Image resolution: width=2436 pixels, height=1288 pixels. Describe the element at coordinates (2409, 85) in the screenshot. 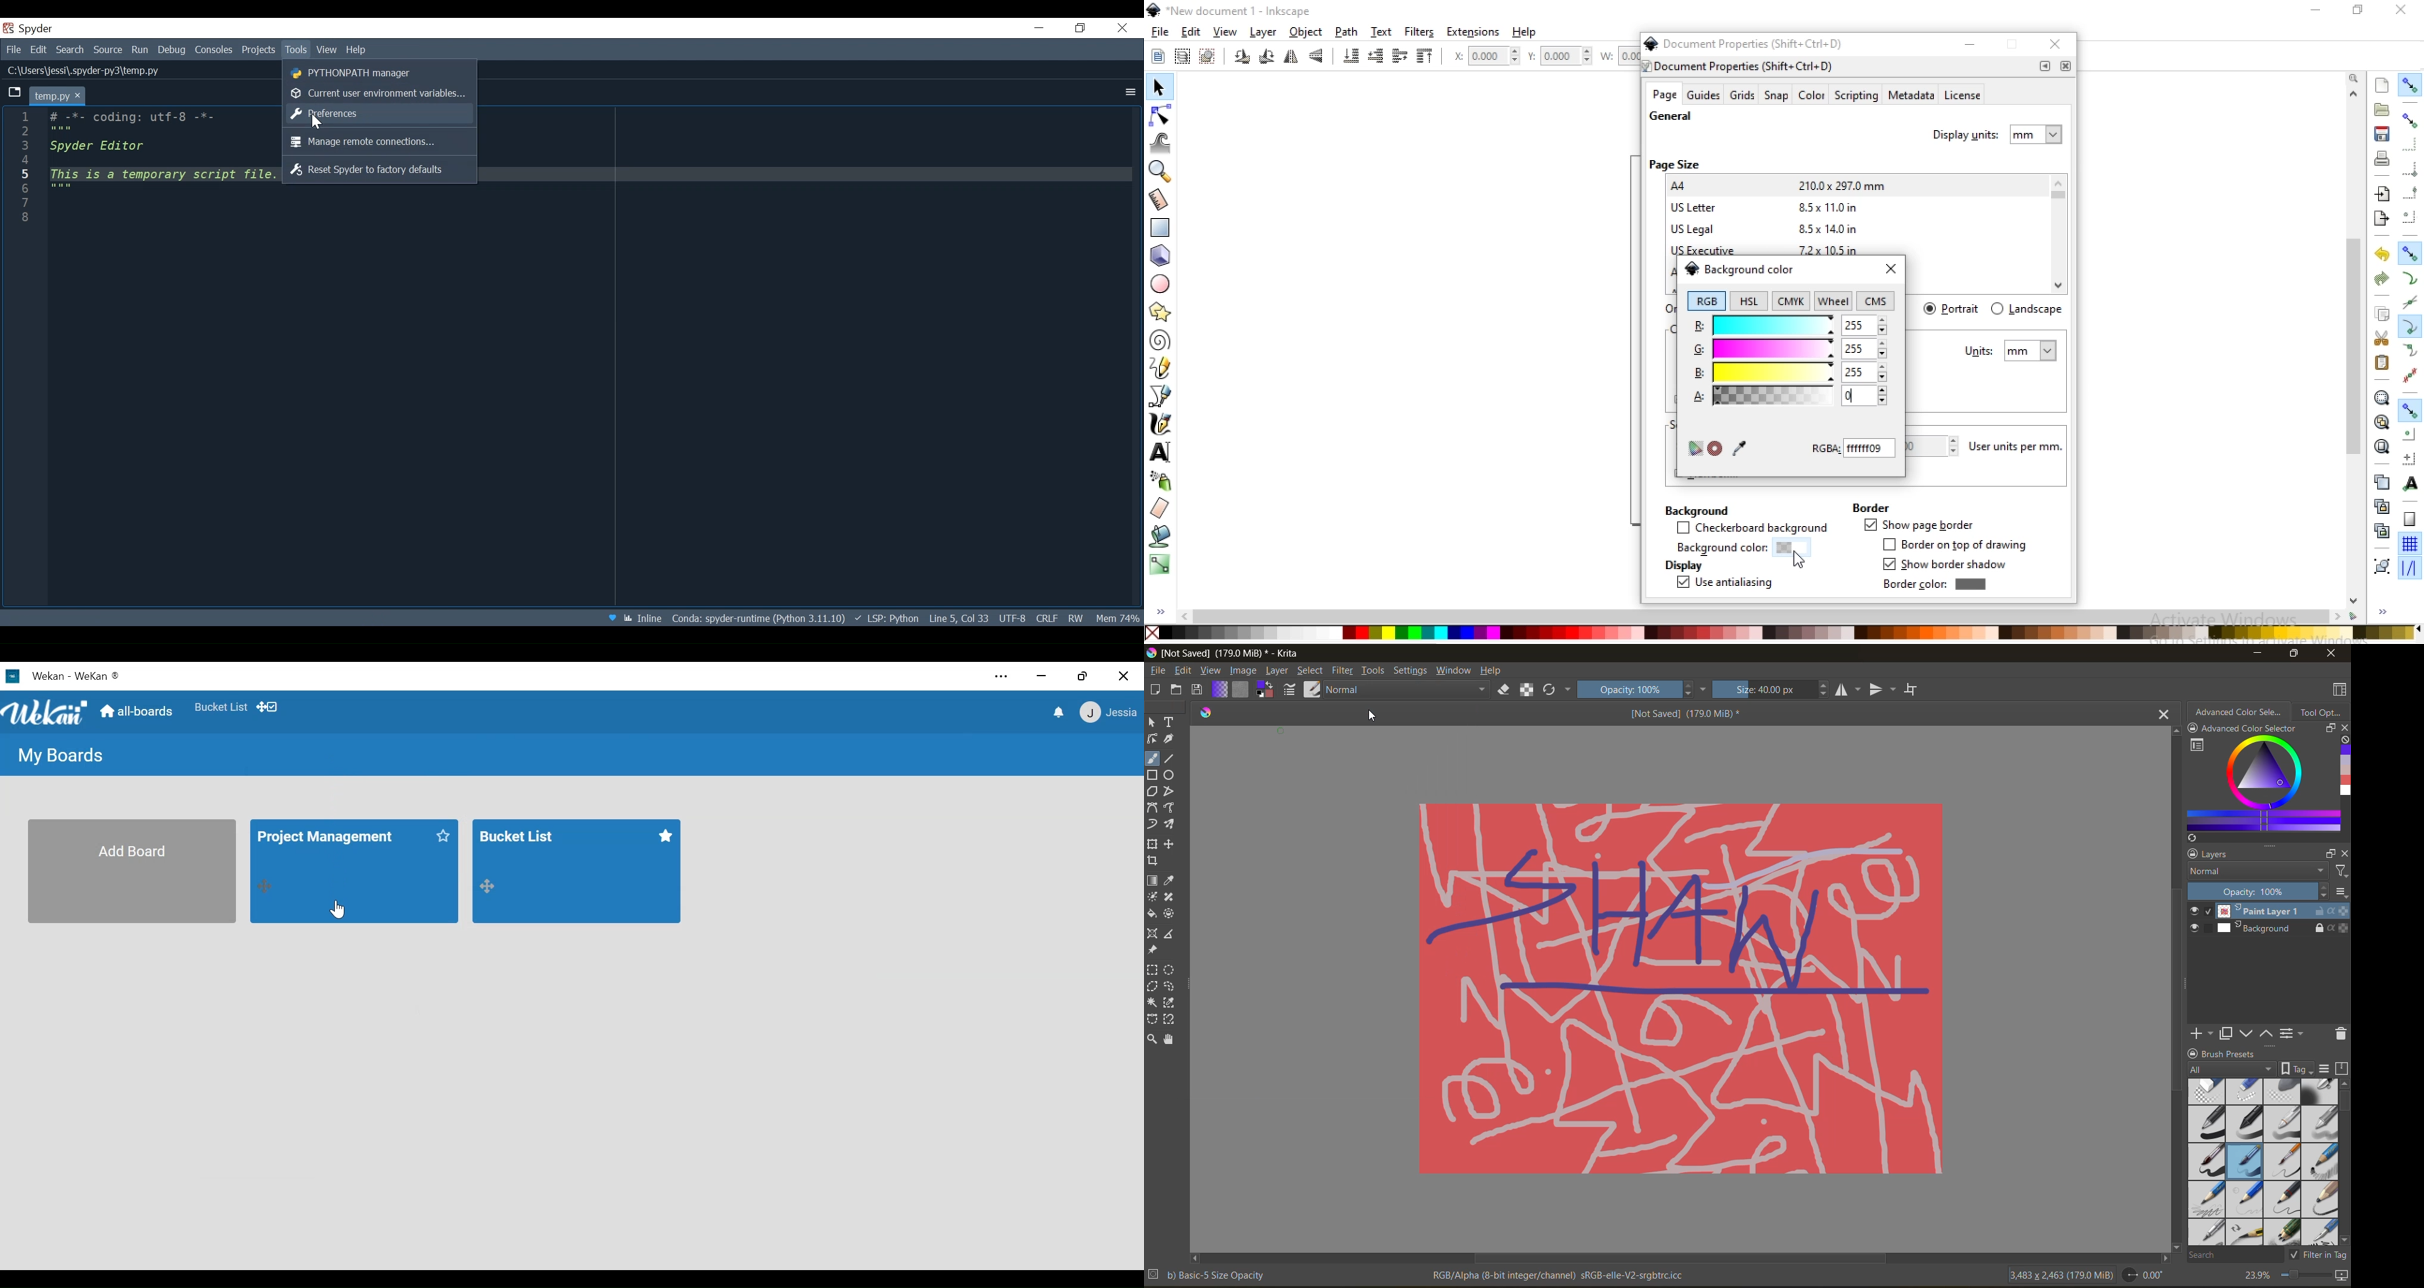

I see `enable snapping` at that location.